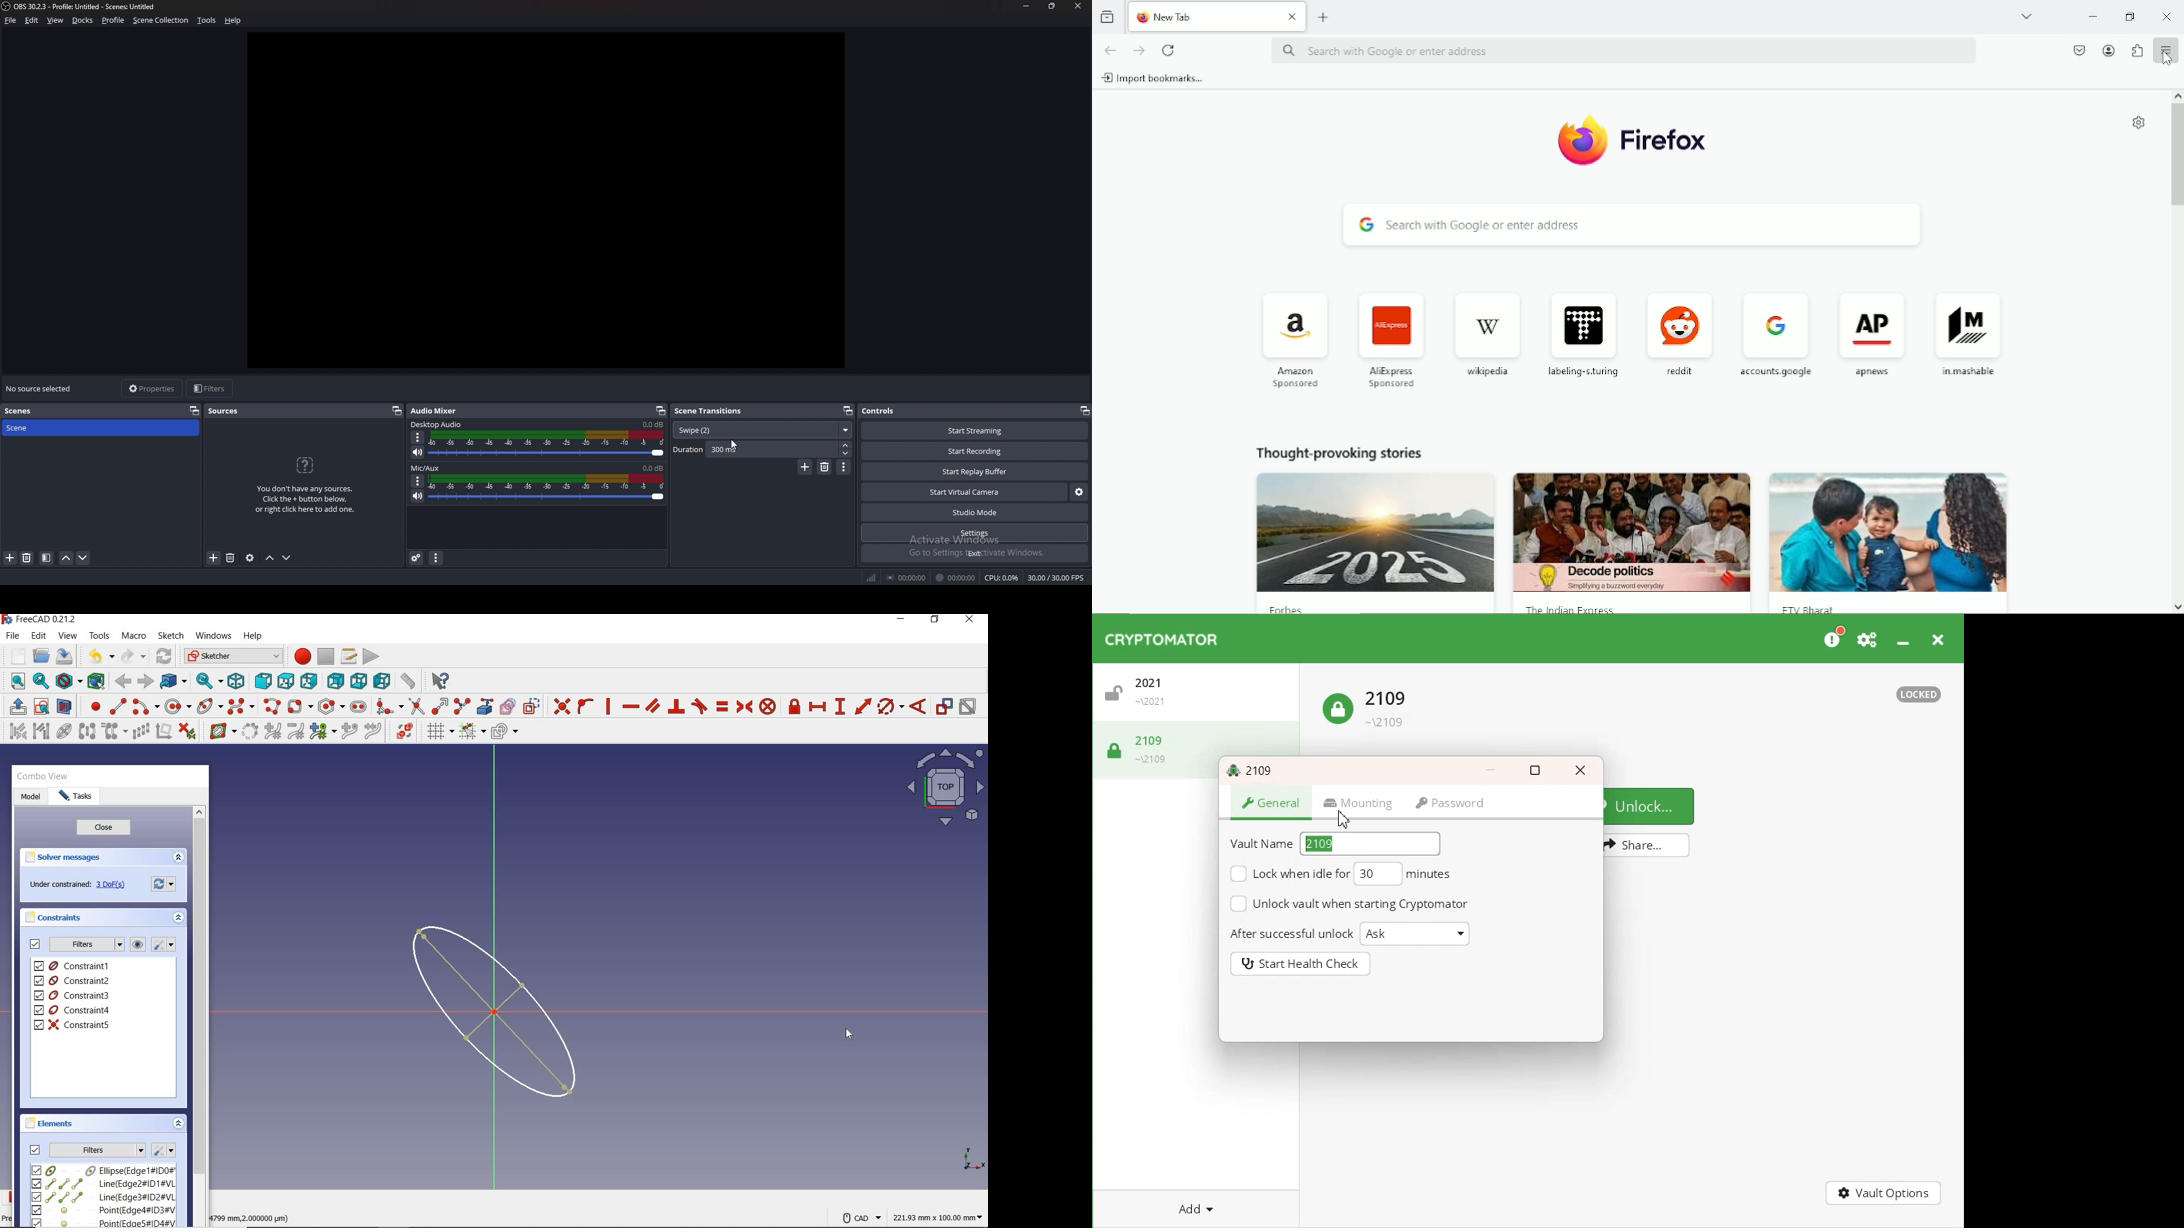  I want to click on General, so click(1273, 803).